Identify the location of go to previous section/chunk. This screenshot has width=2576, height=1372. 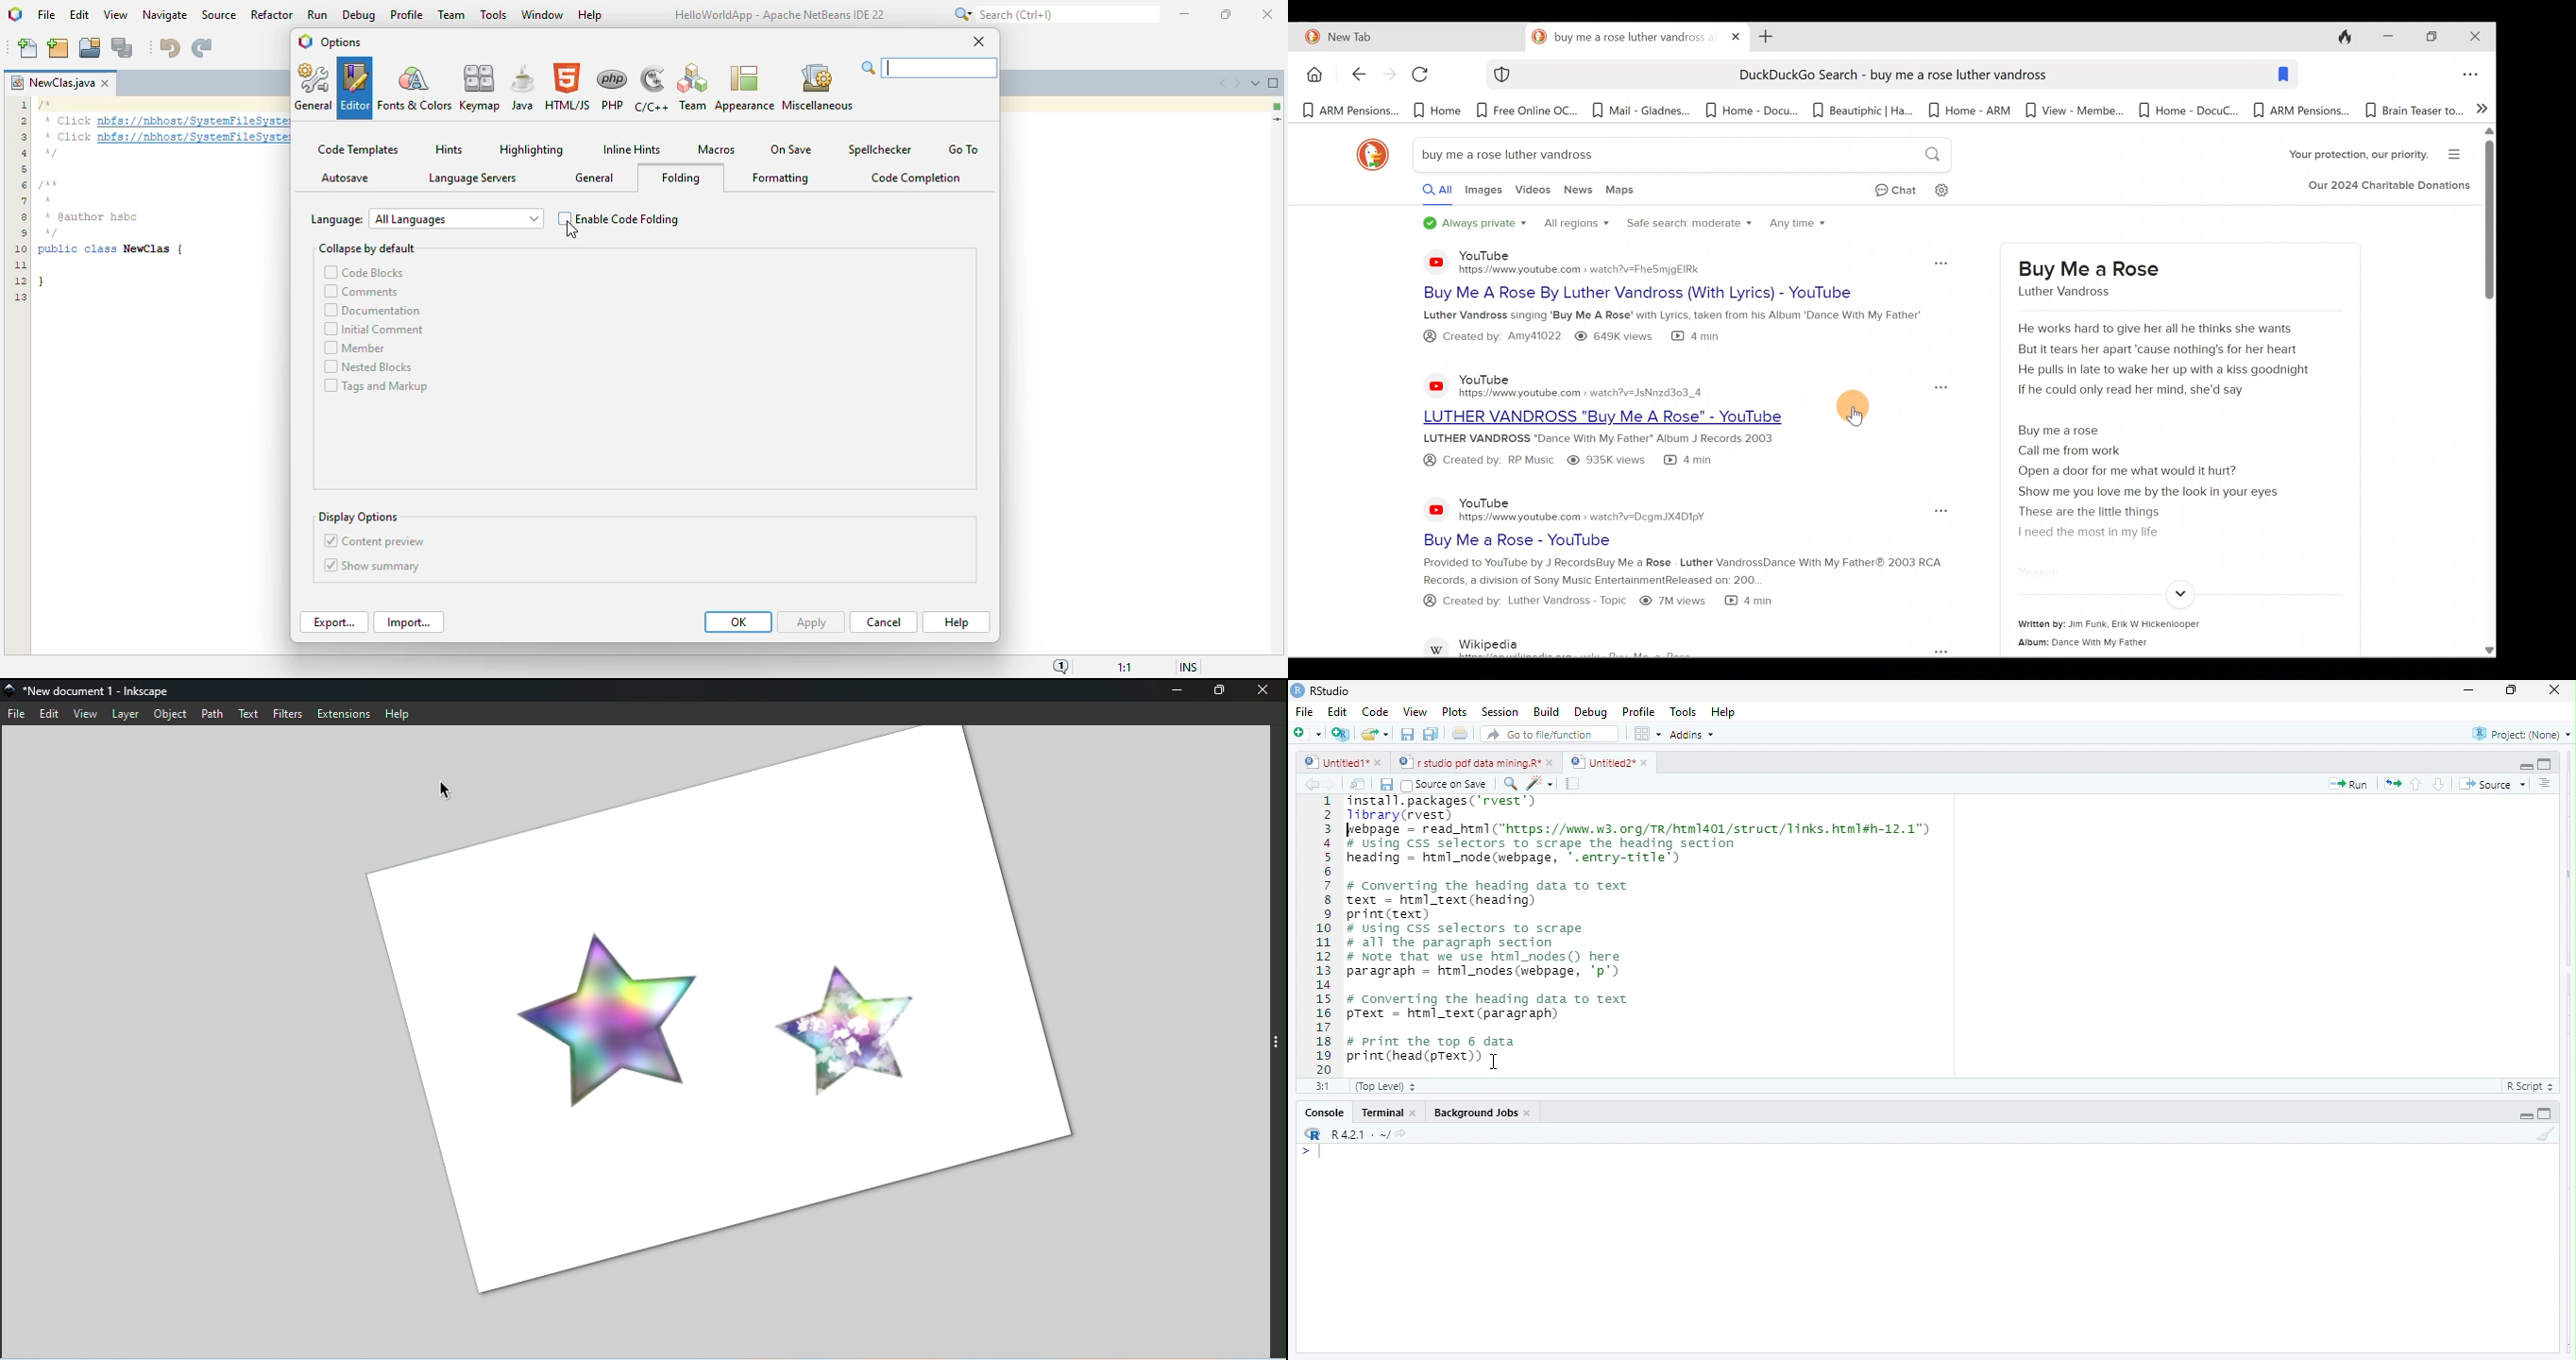
(2417, 785).